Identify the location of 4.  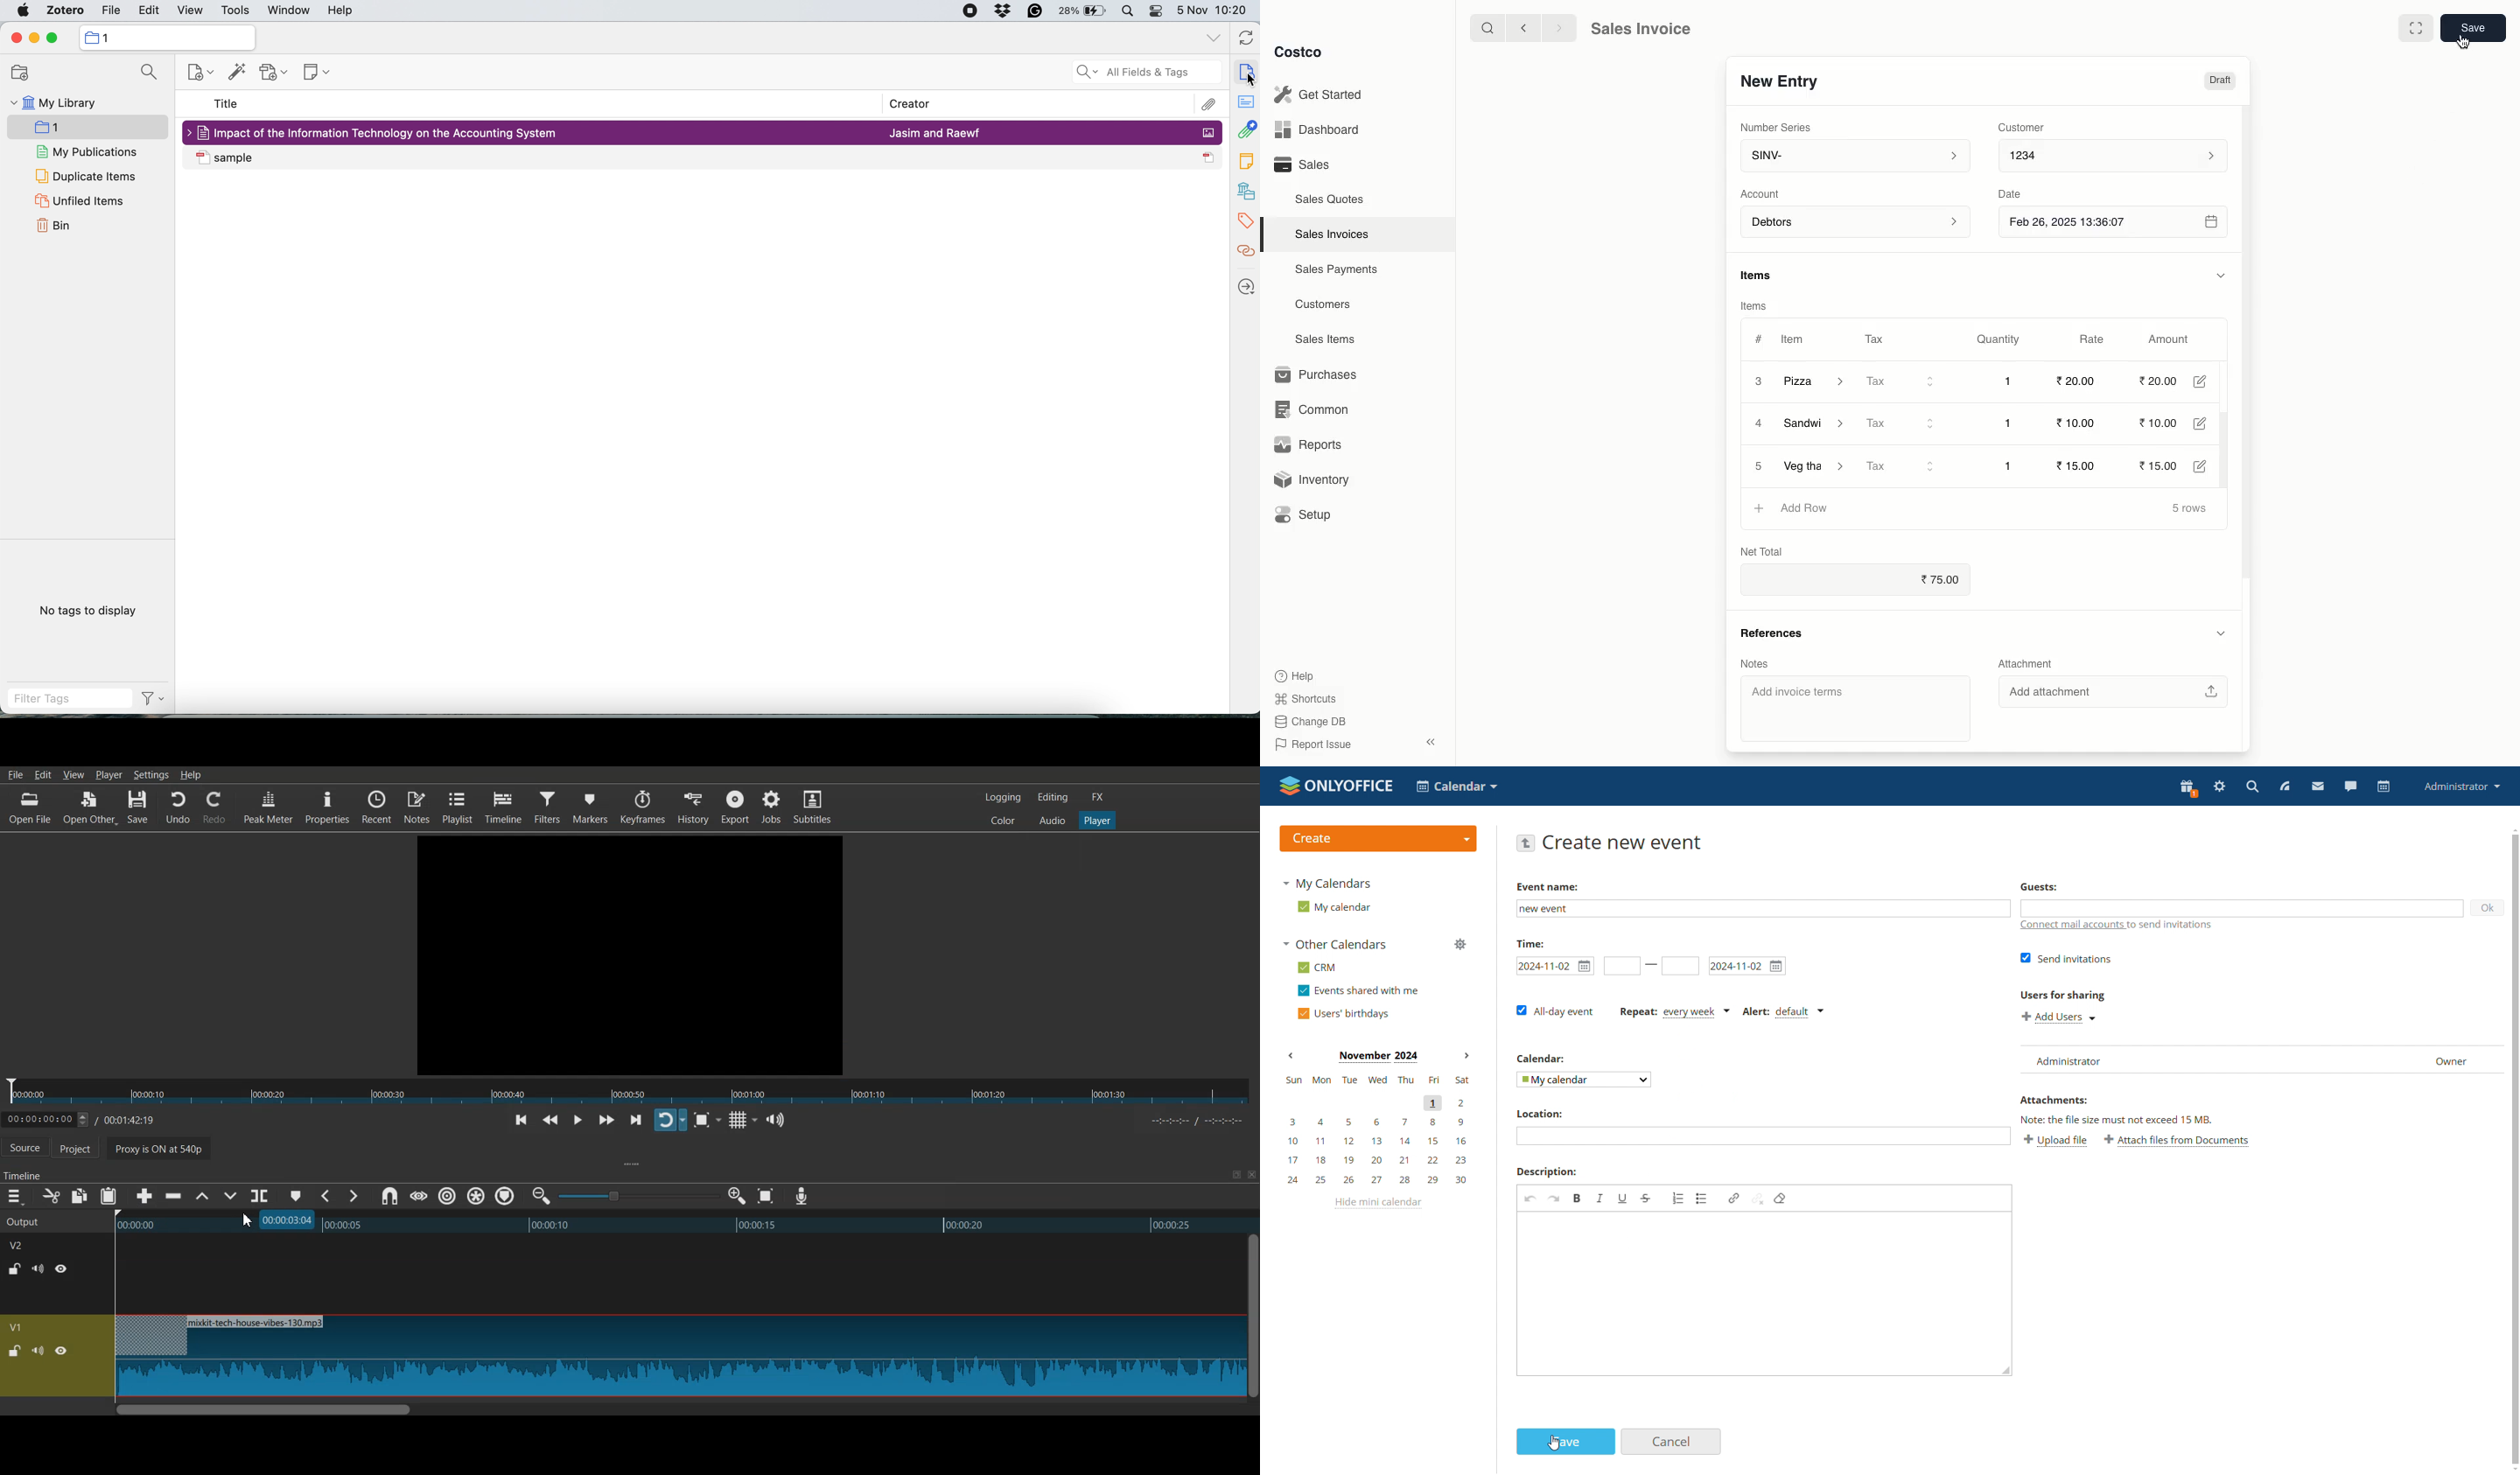
(1760, 424).